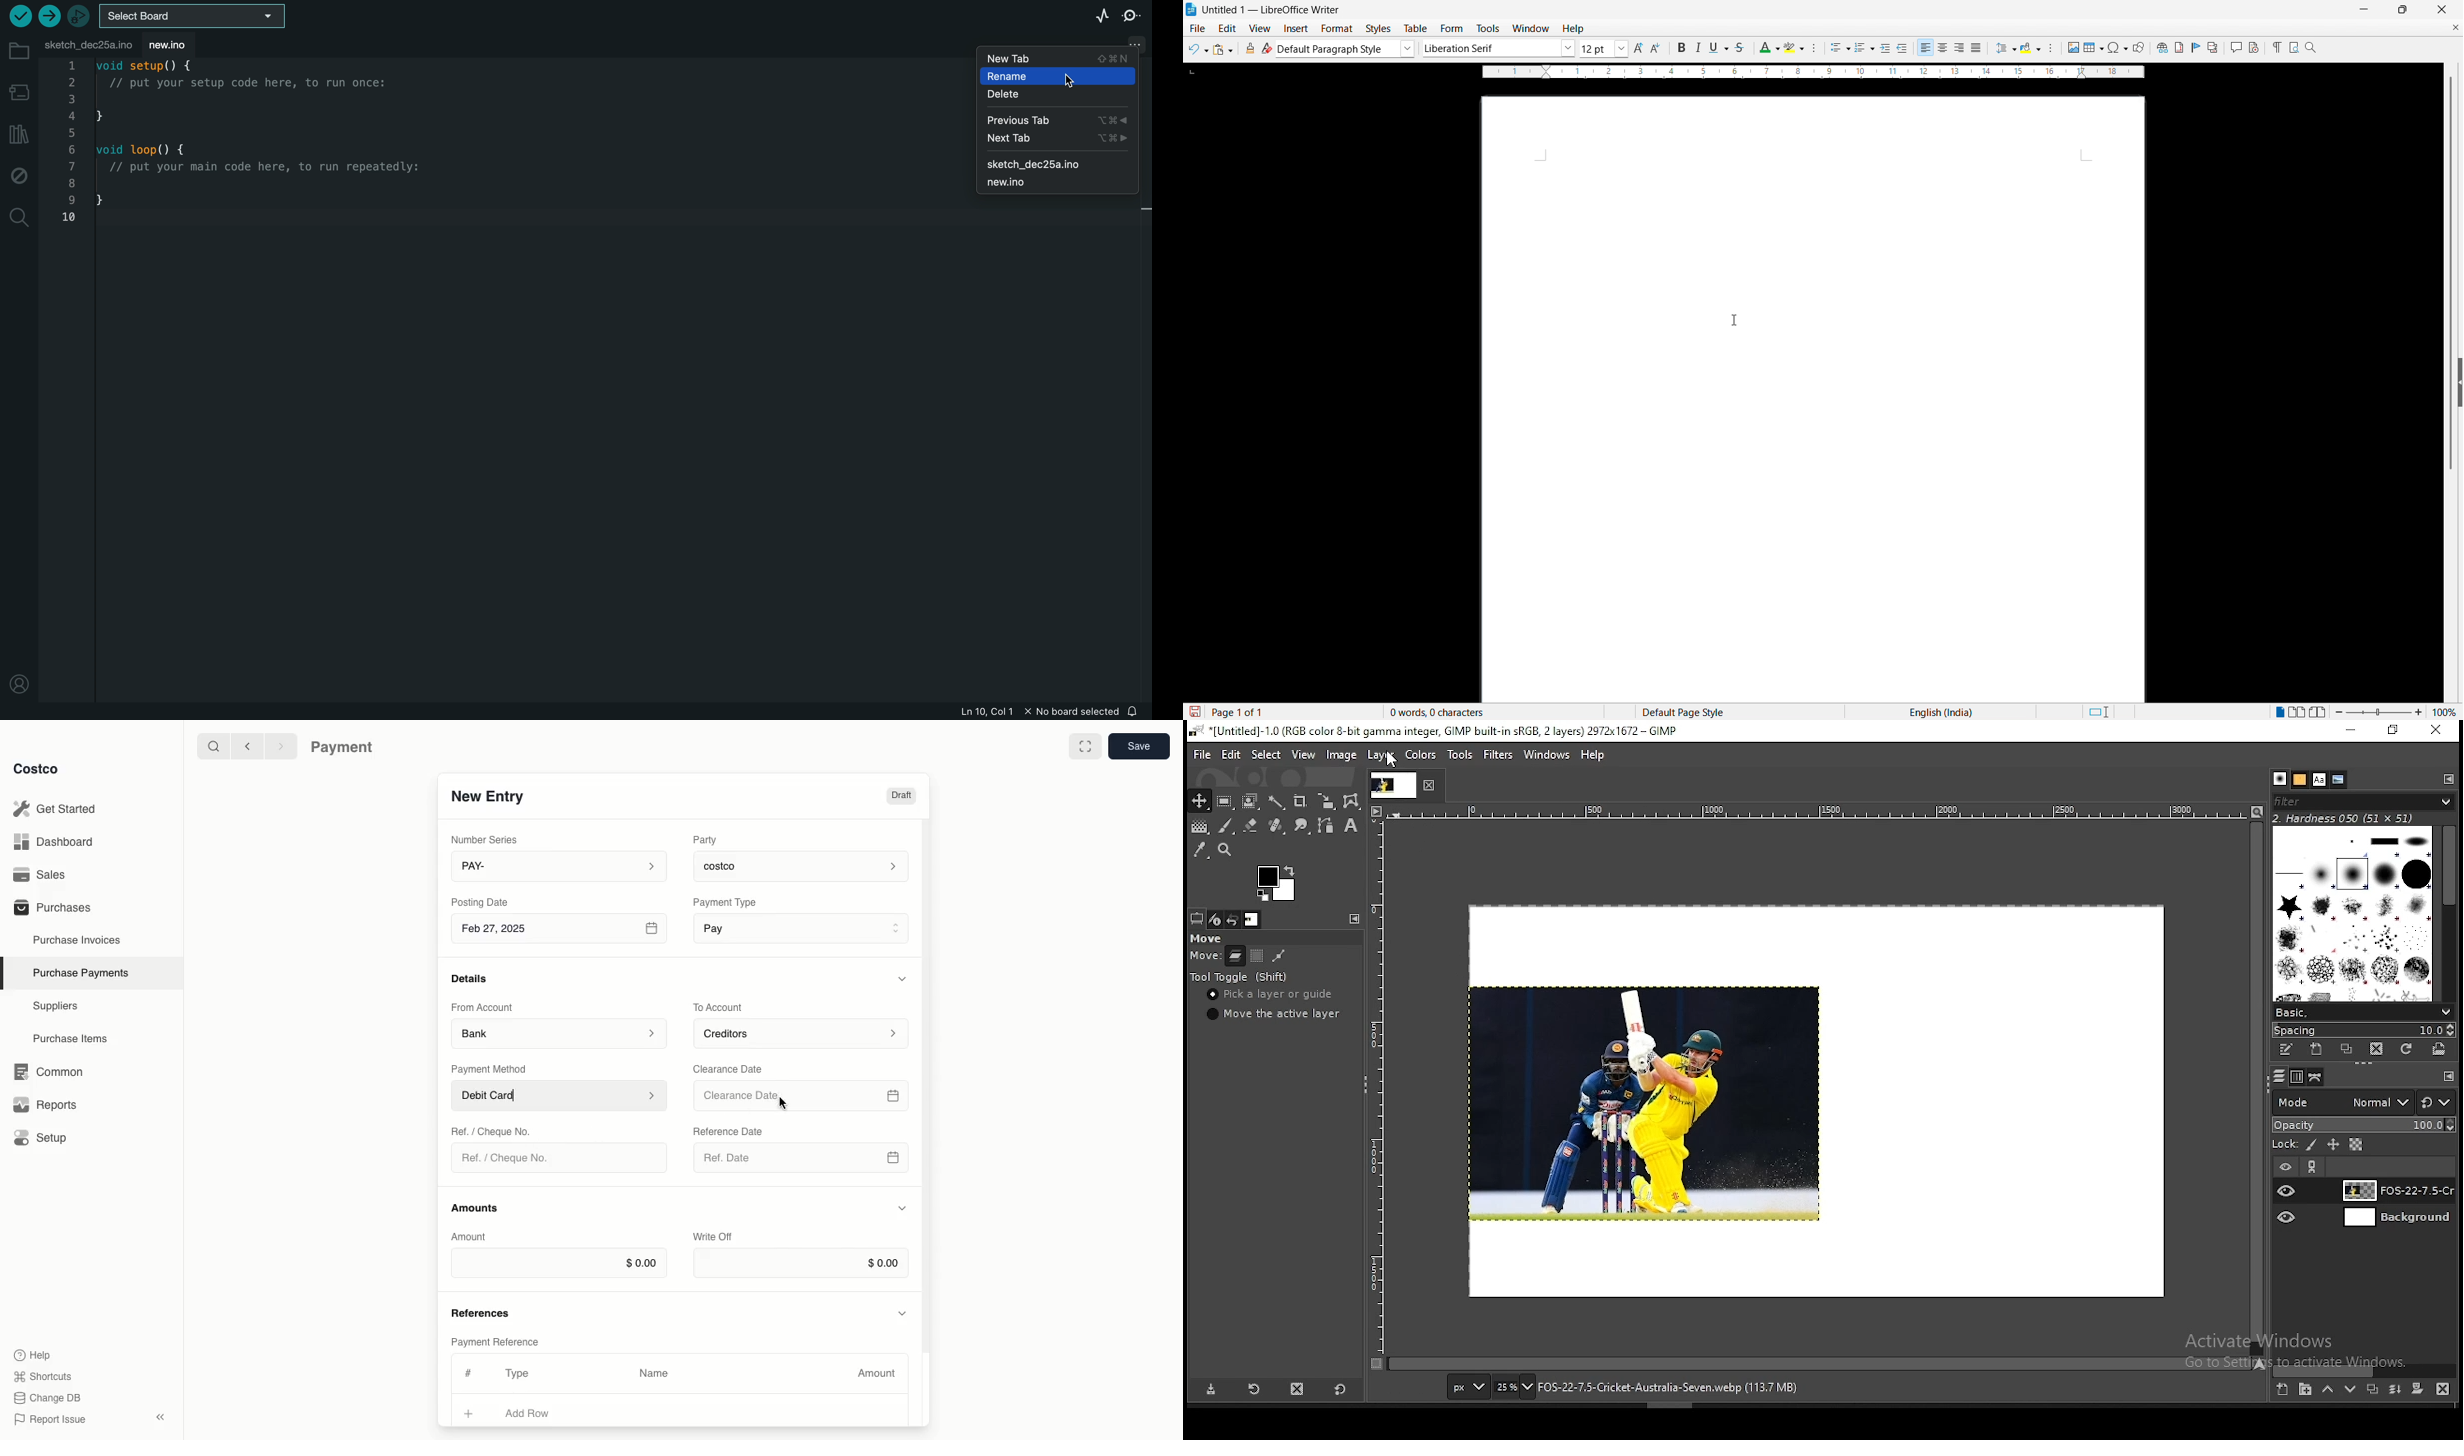 This screenshot has height=1456, width=2464. Describe the element at coordinates (78, 939) in the screenshot. I see `Purchase Invoices` at that location.